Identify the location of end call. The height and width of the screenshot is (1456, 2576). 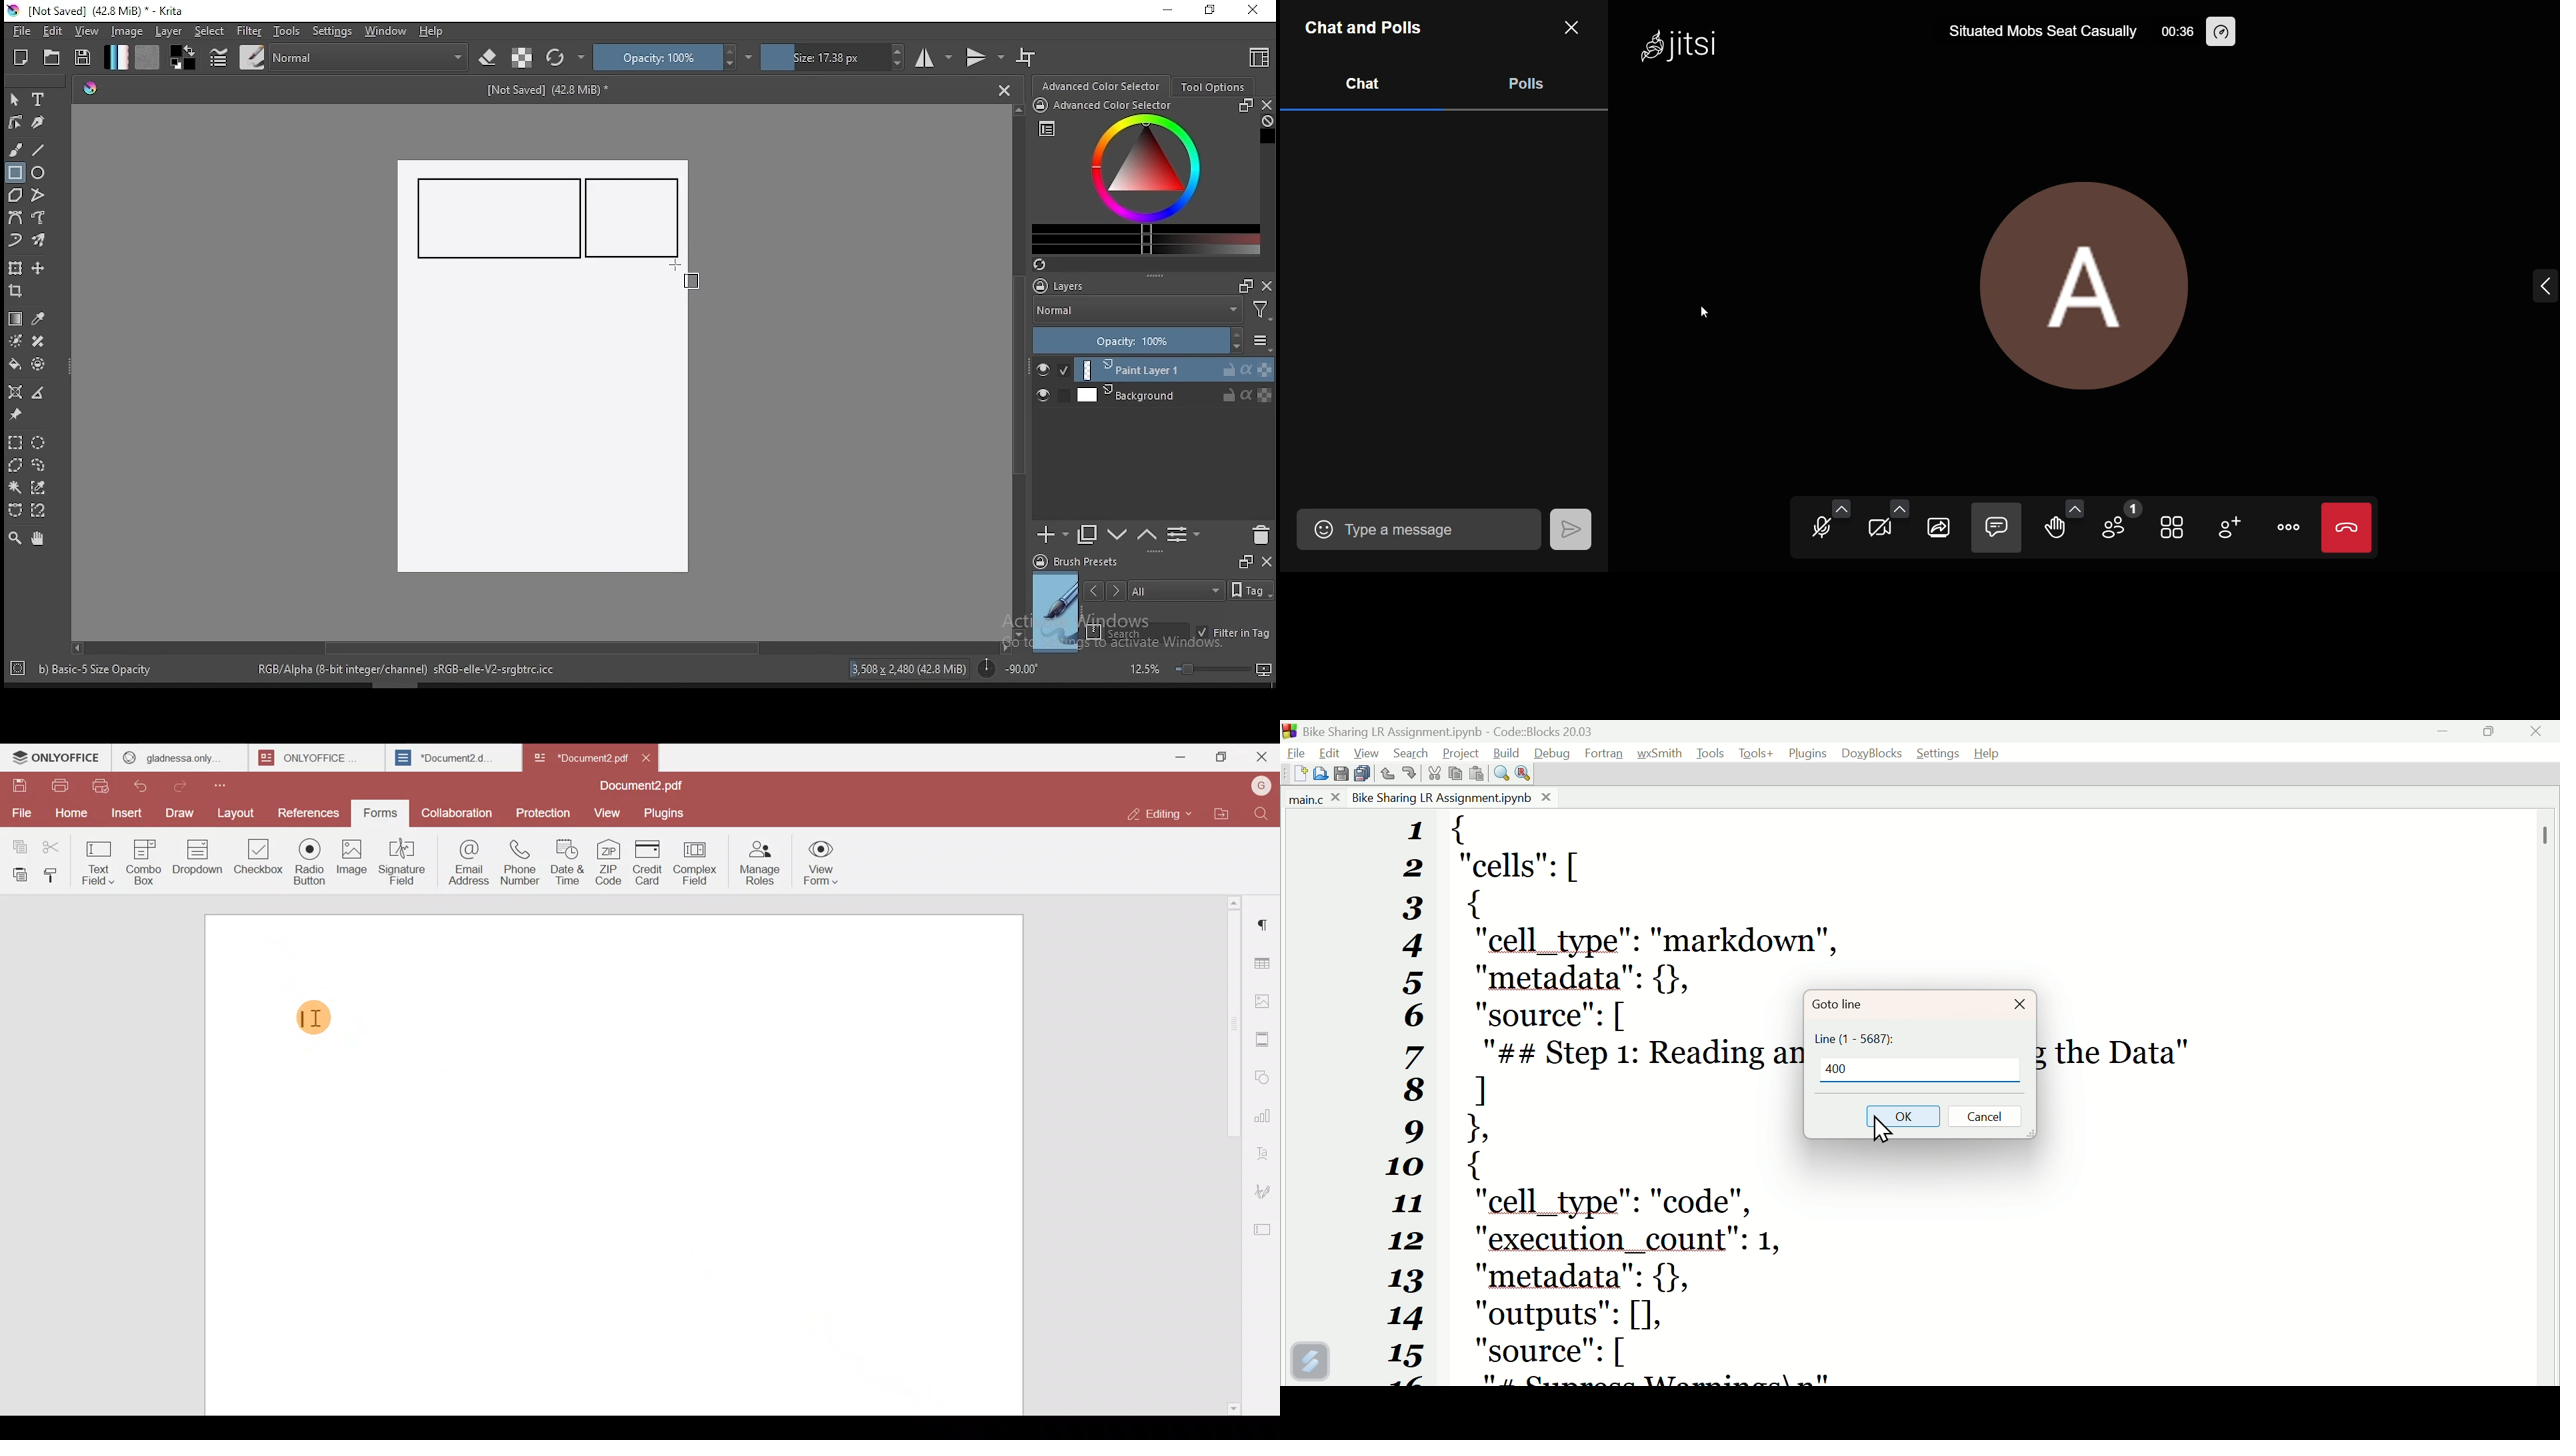
(2347, 528).